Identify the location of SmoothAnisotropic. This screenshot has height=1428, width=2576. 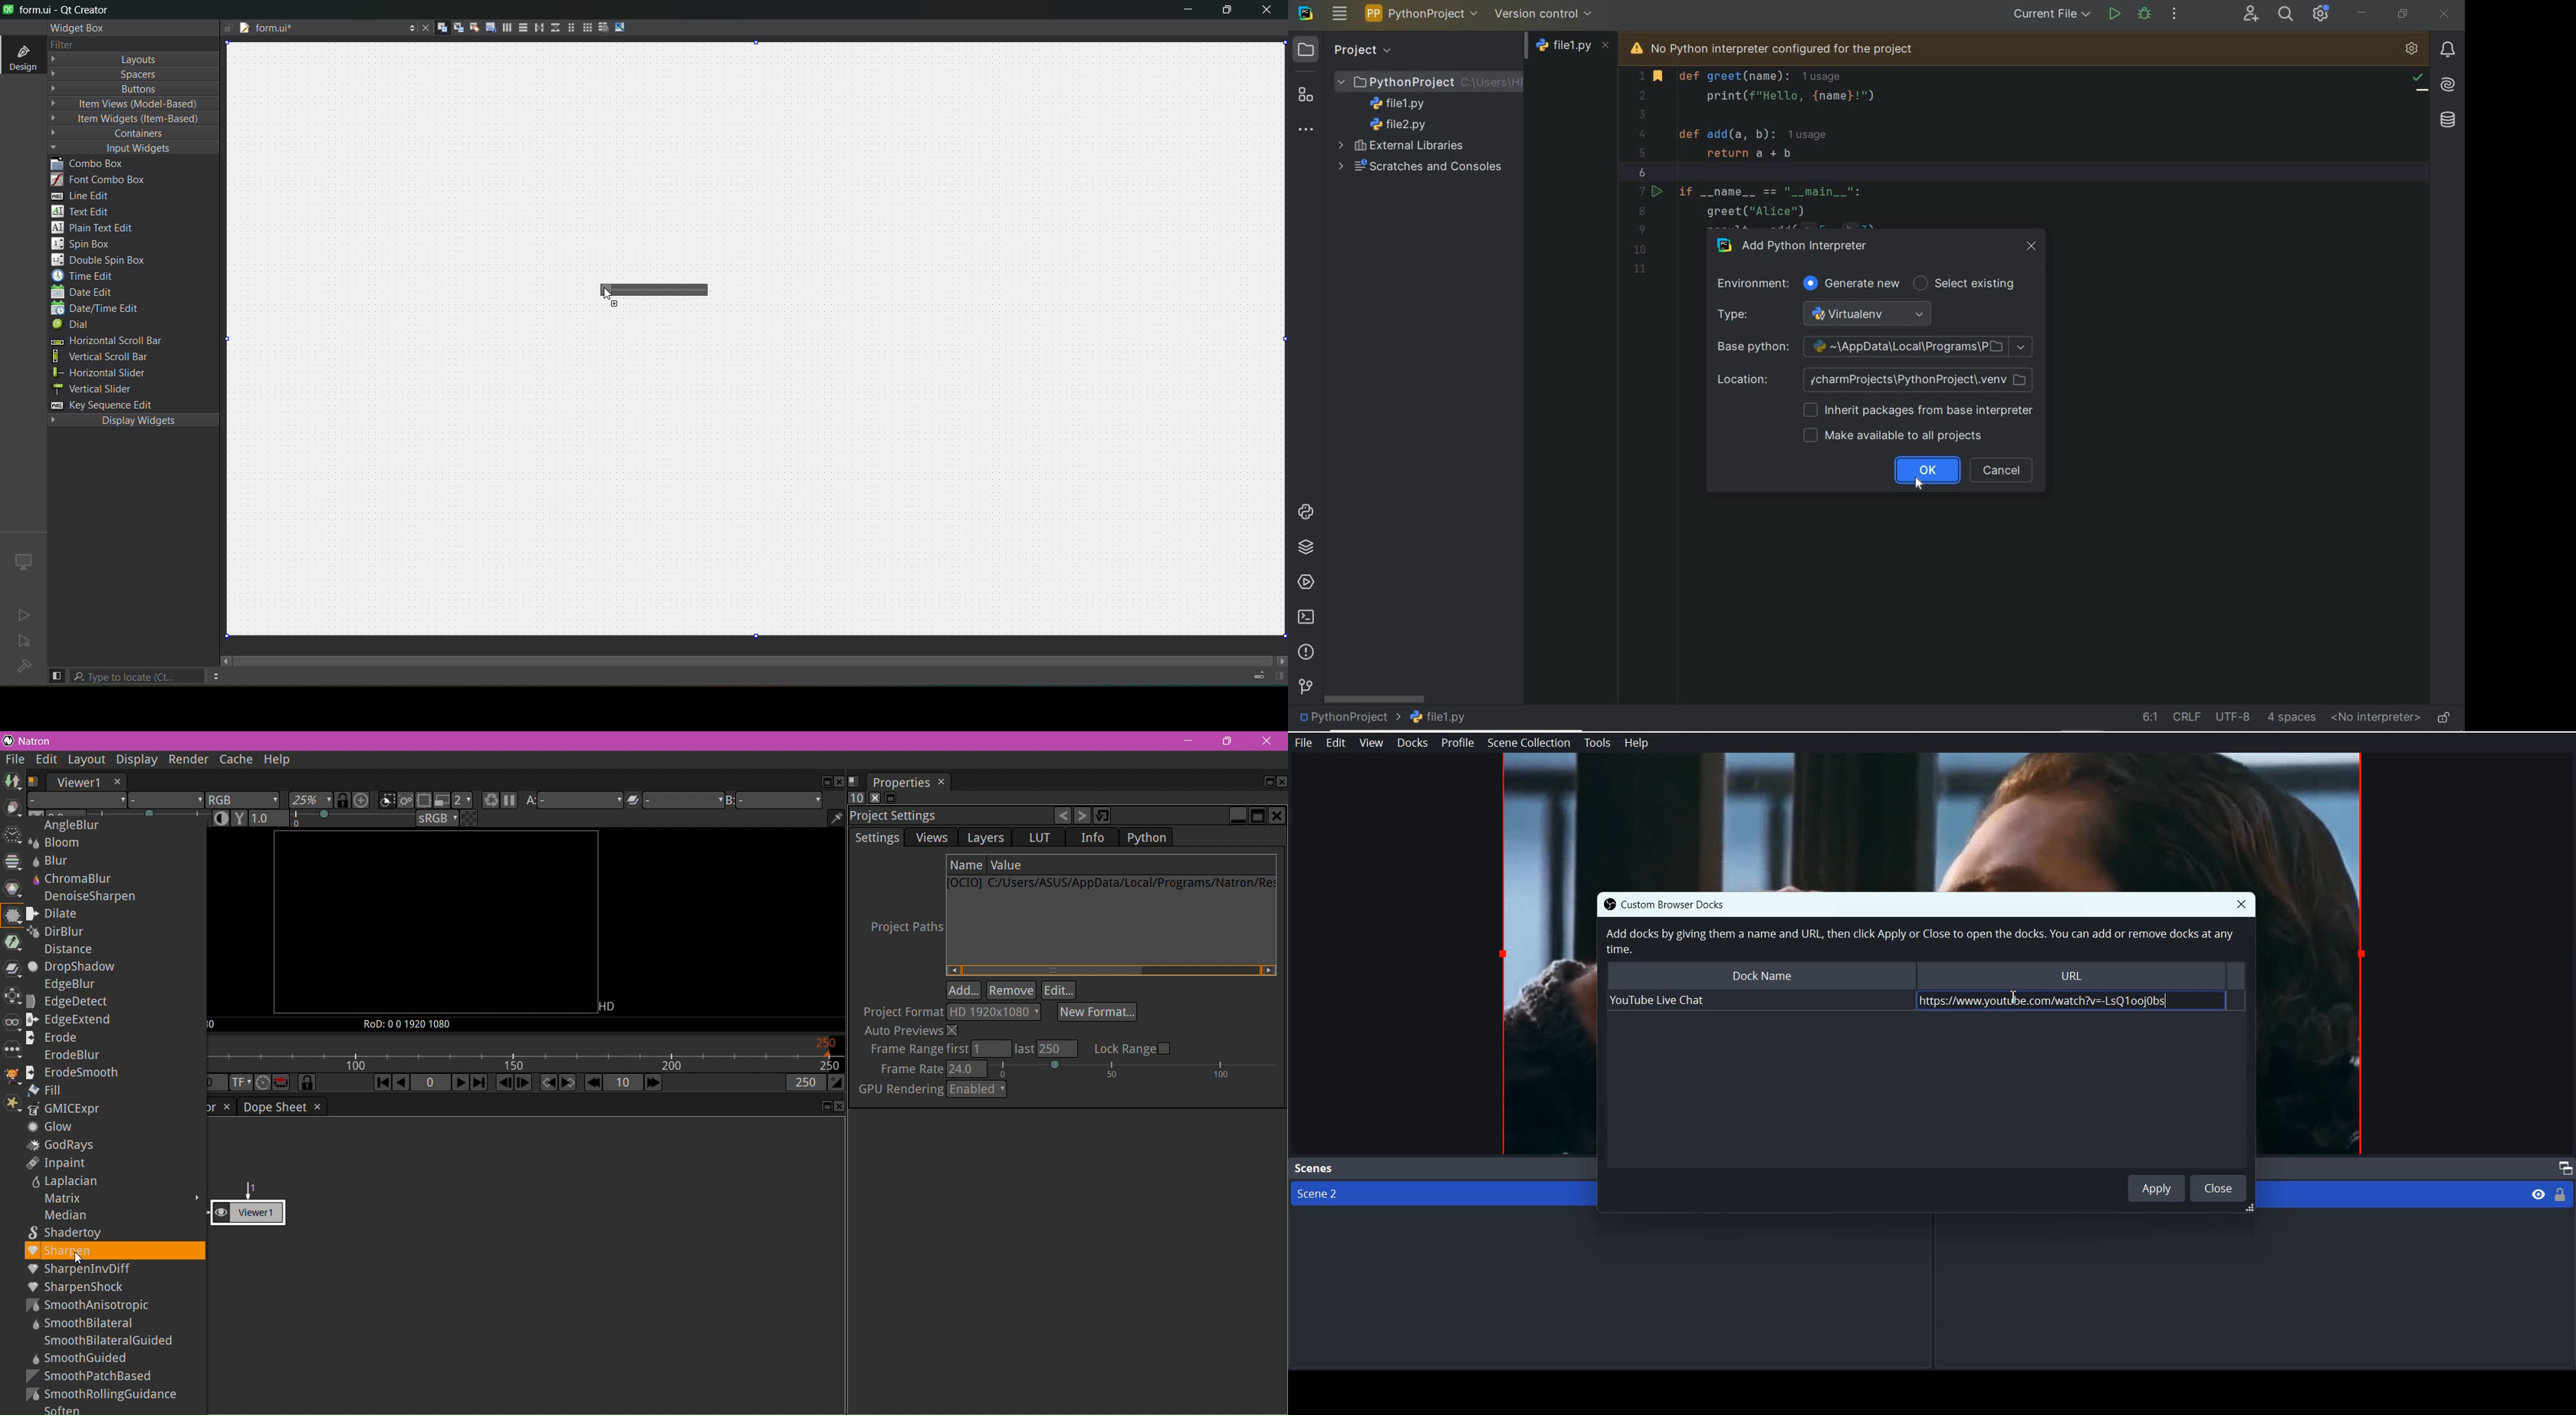
(97, 1305).